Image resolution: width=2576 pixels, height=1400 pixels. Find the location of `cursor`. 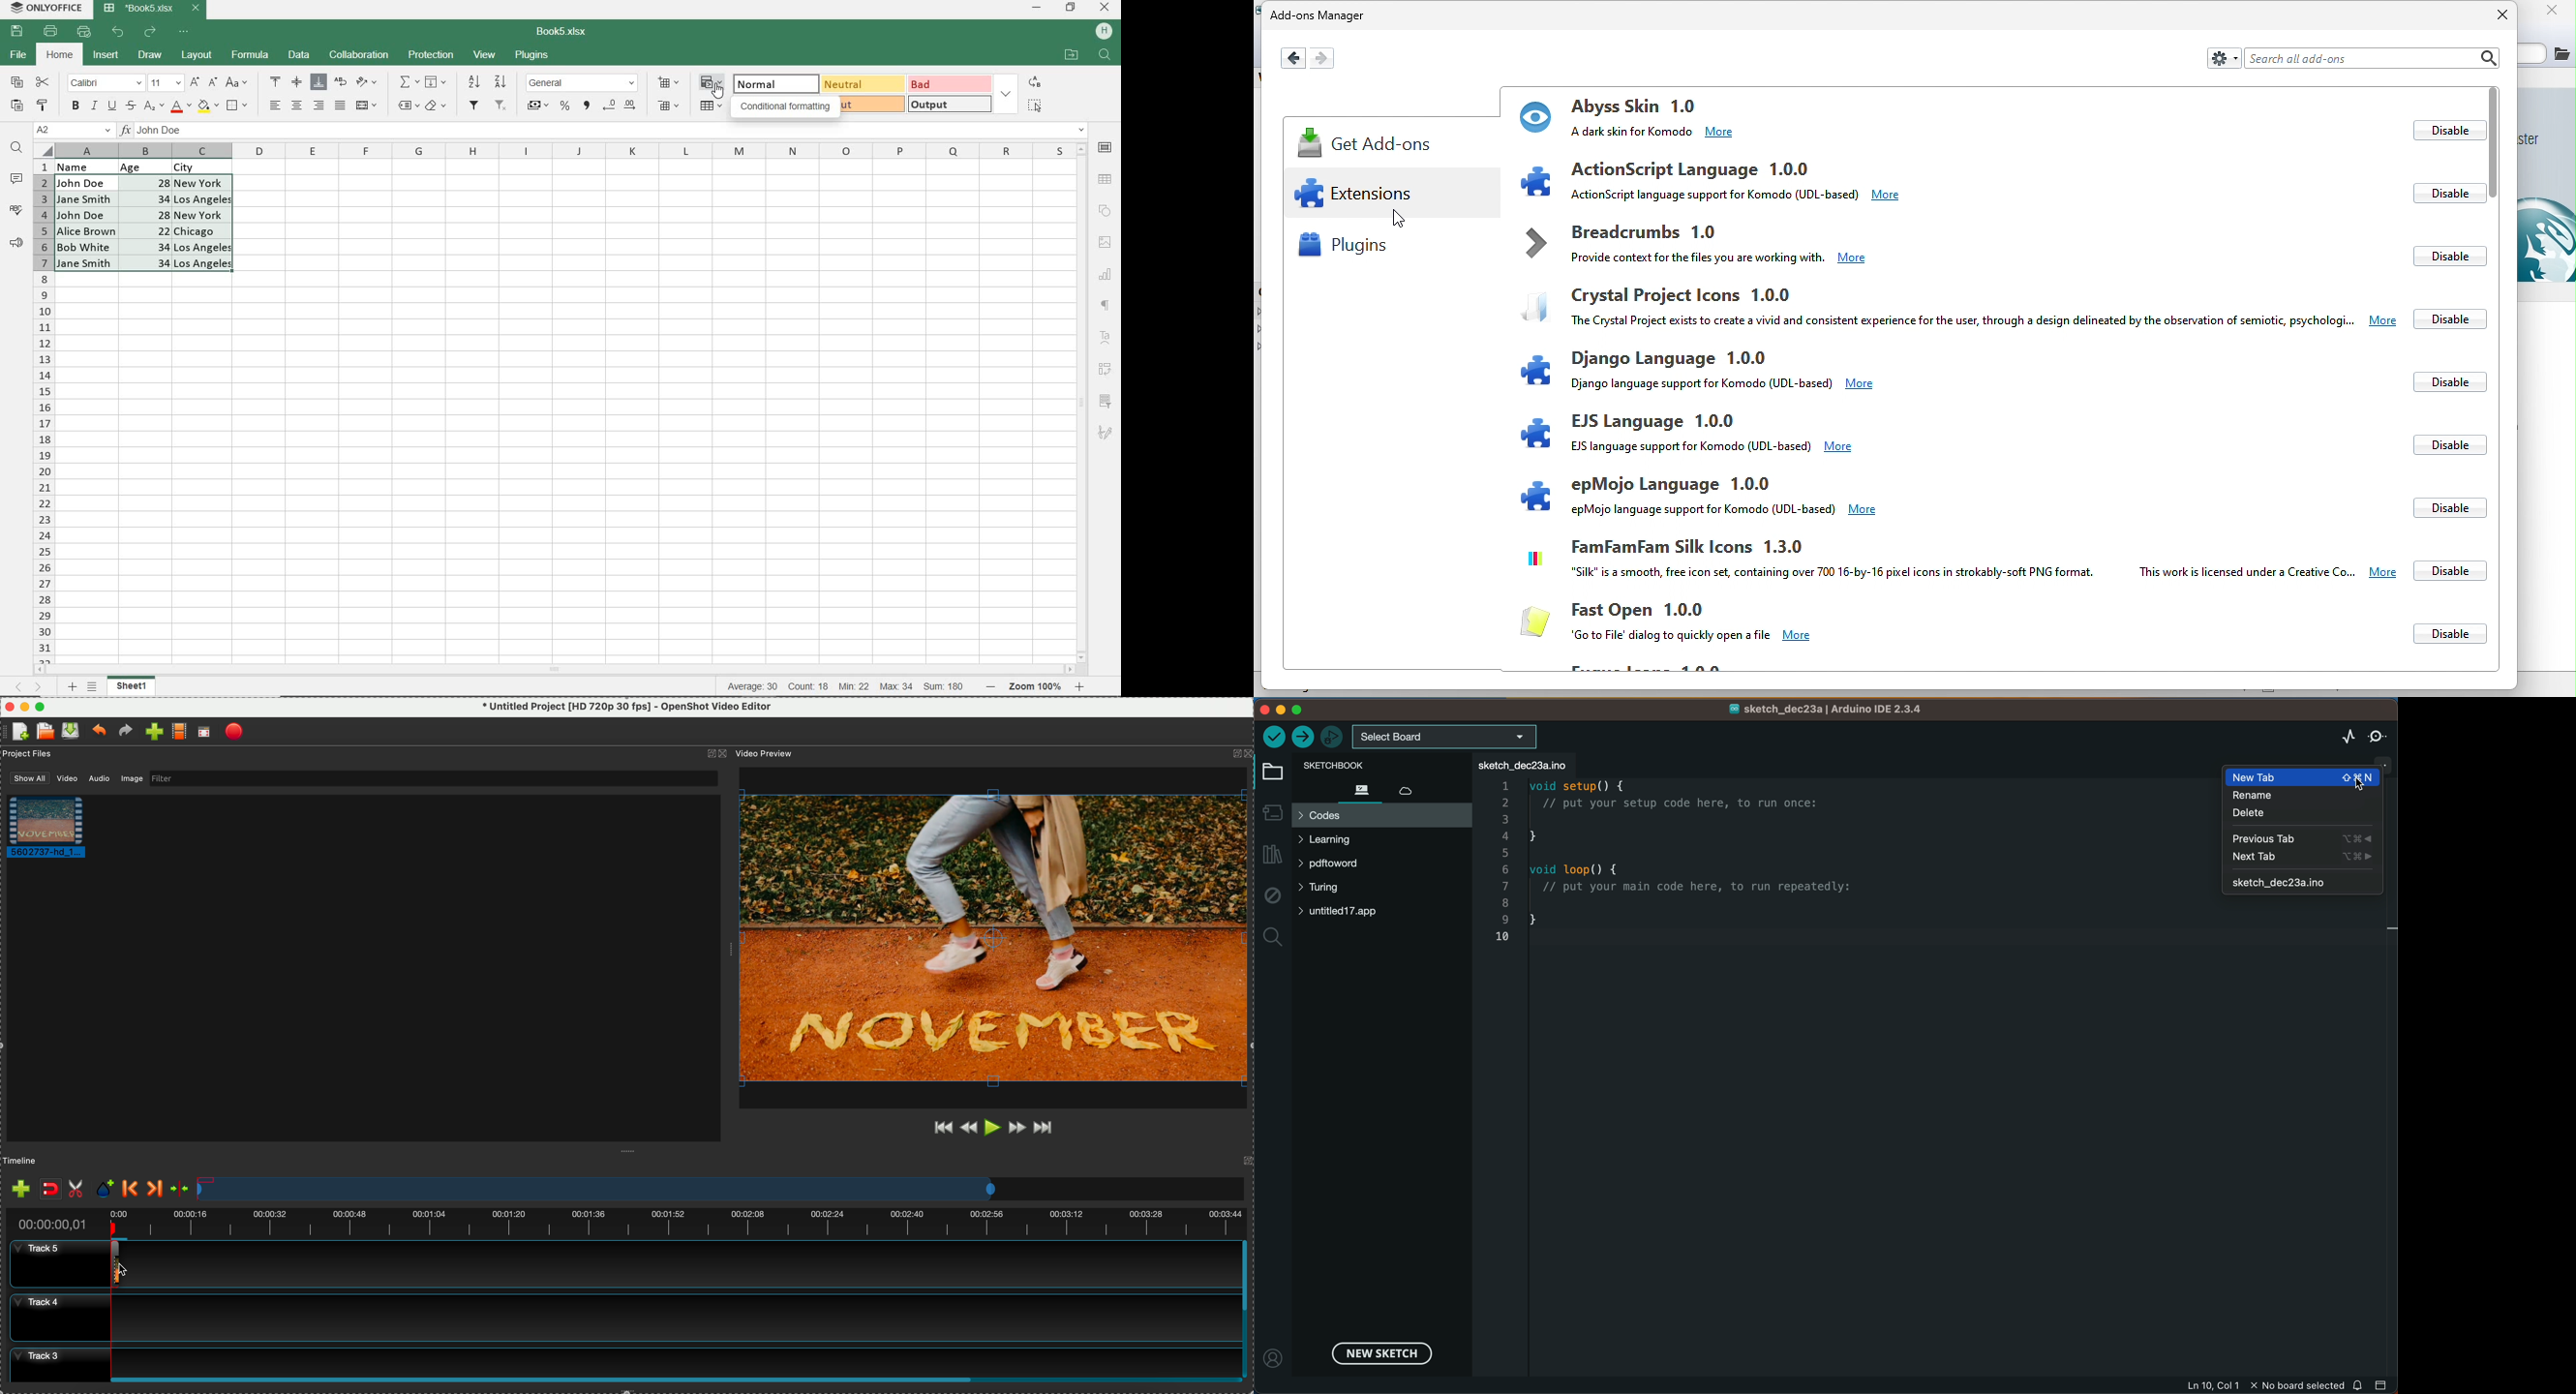

cursor is located at coordinates (2353, 782).